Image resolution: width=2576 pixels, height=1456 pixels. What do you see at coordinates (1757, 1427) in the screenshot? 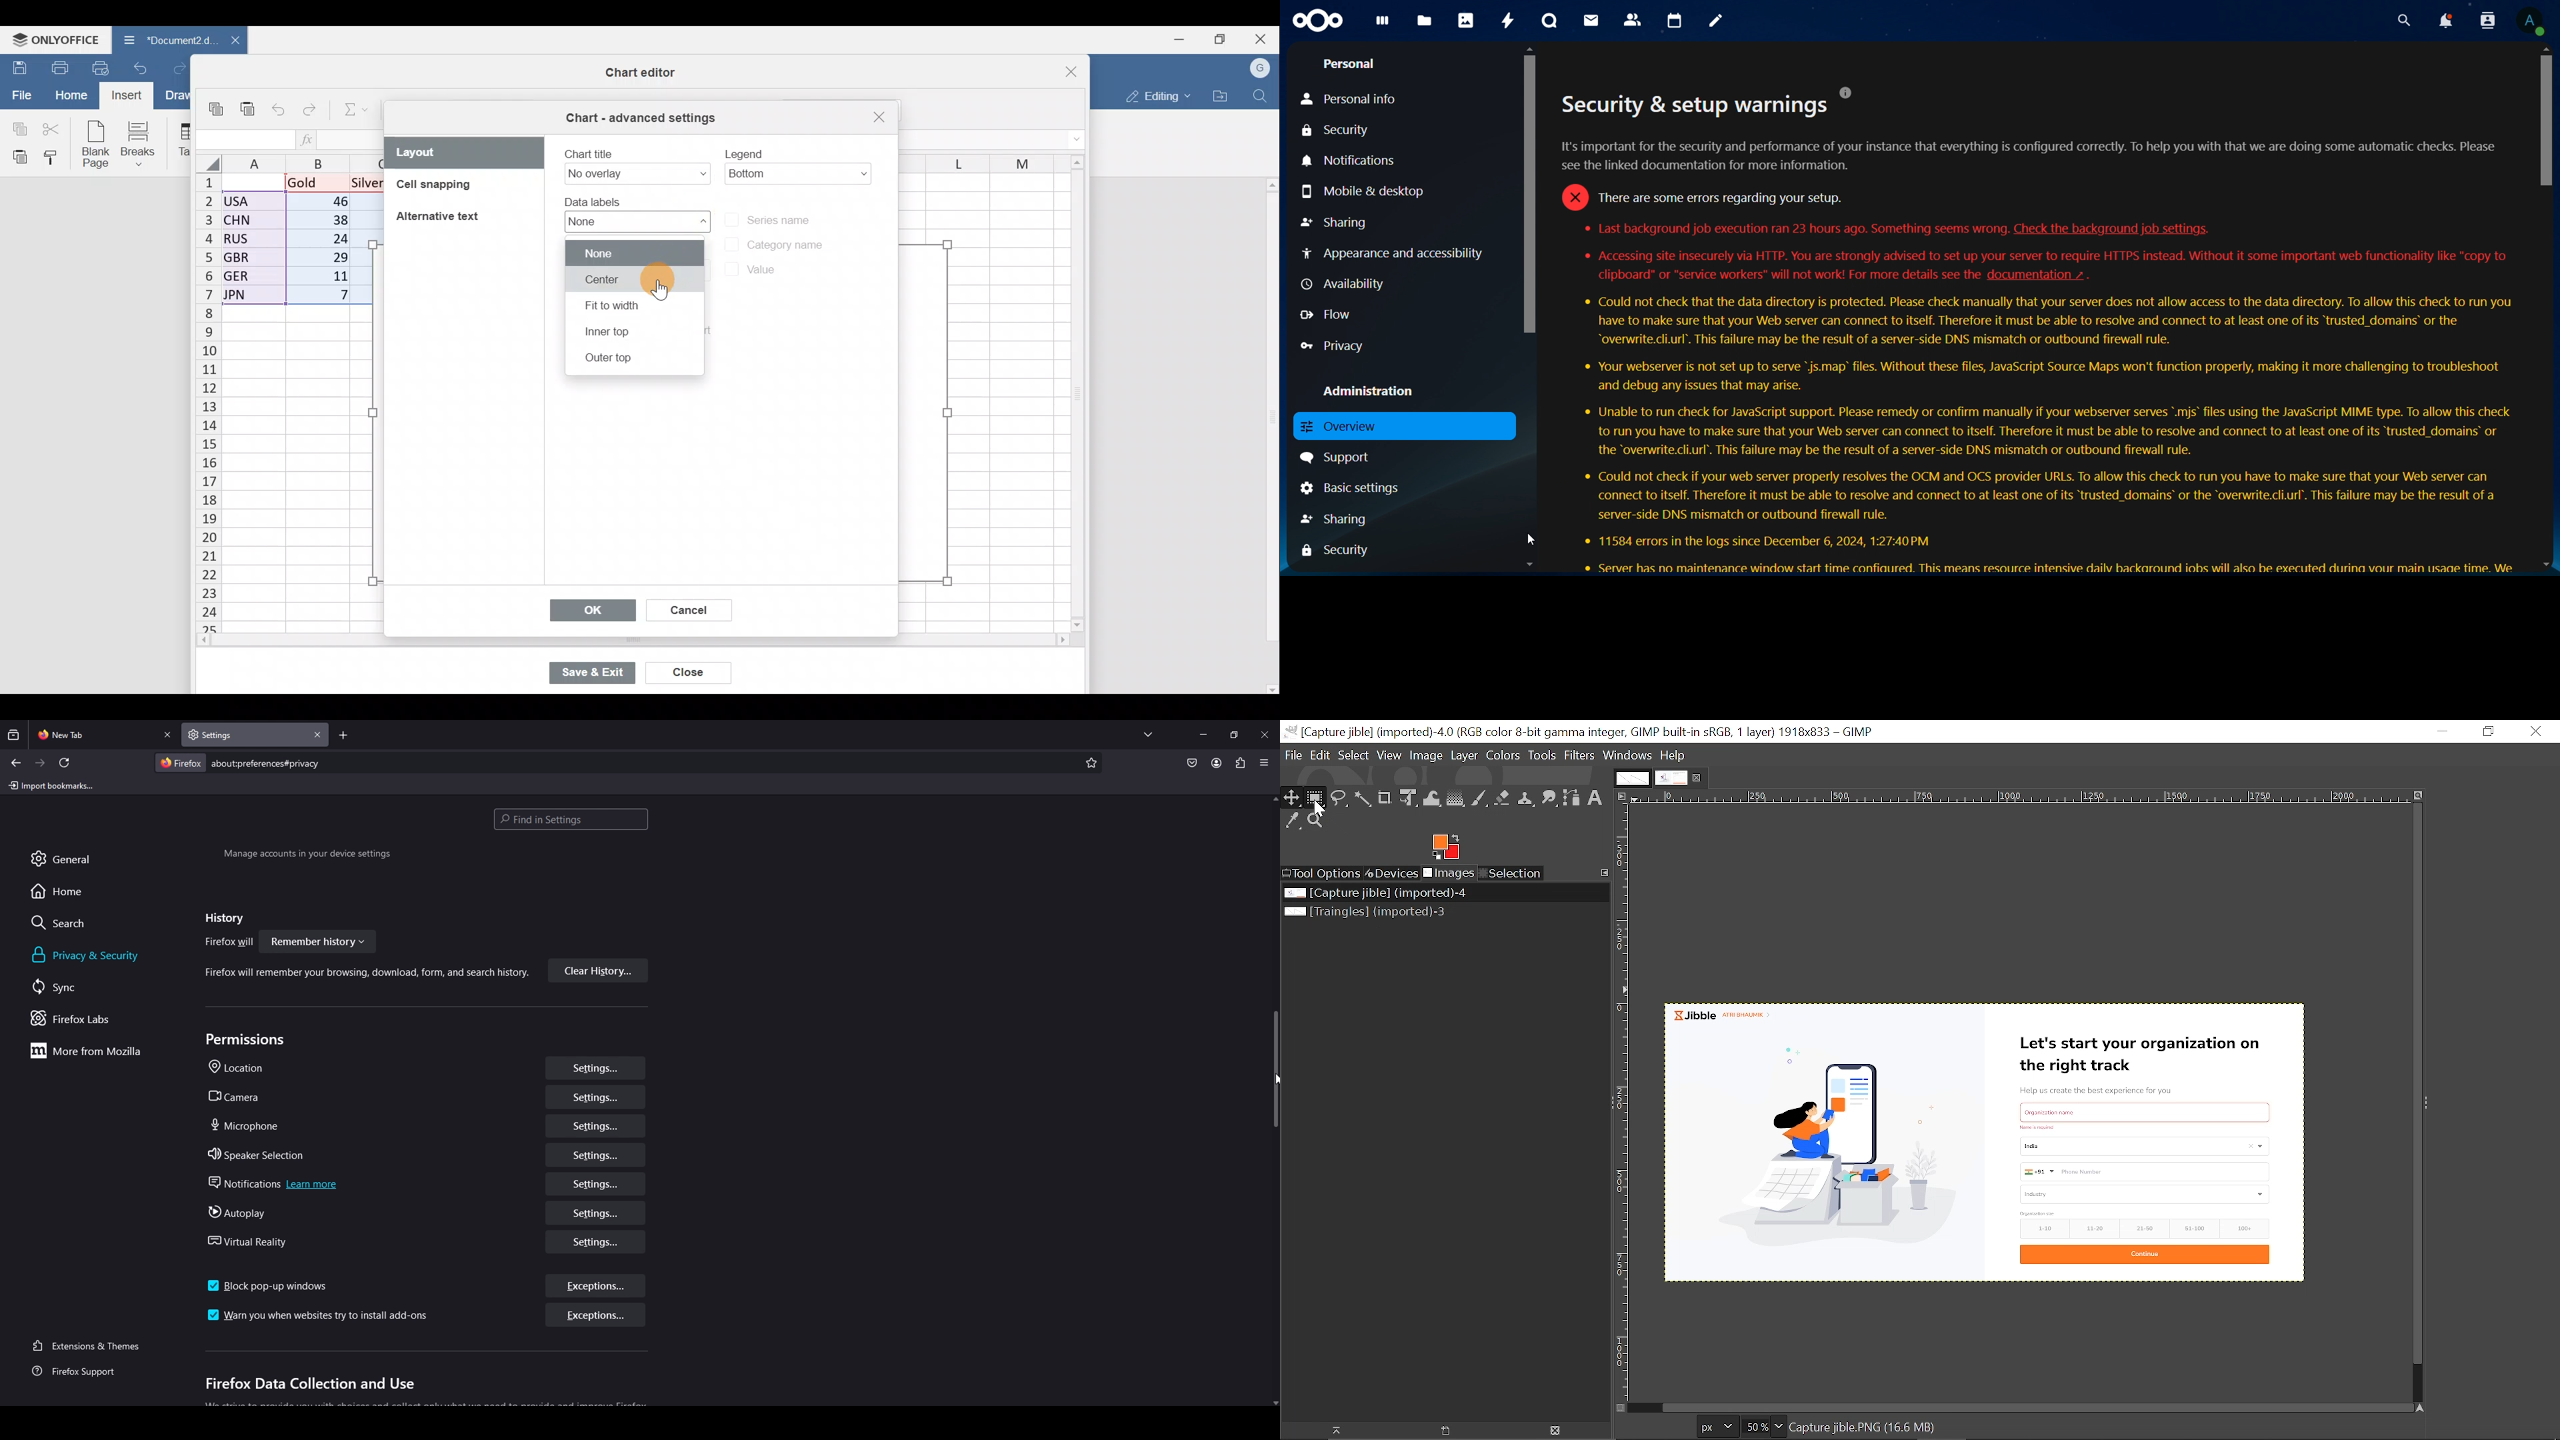
I see `Current zoom` at bounding box center [1757, 1427].